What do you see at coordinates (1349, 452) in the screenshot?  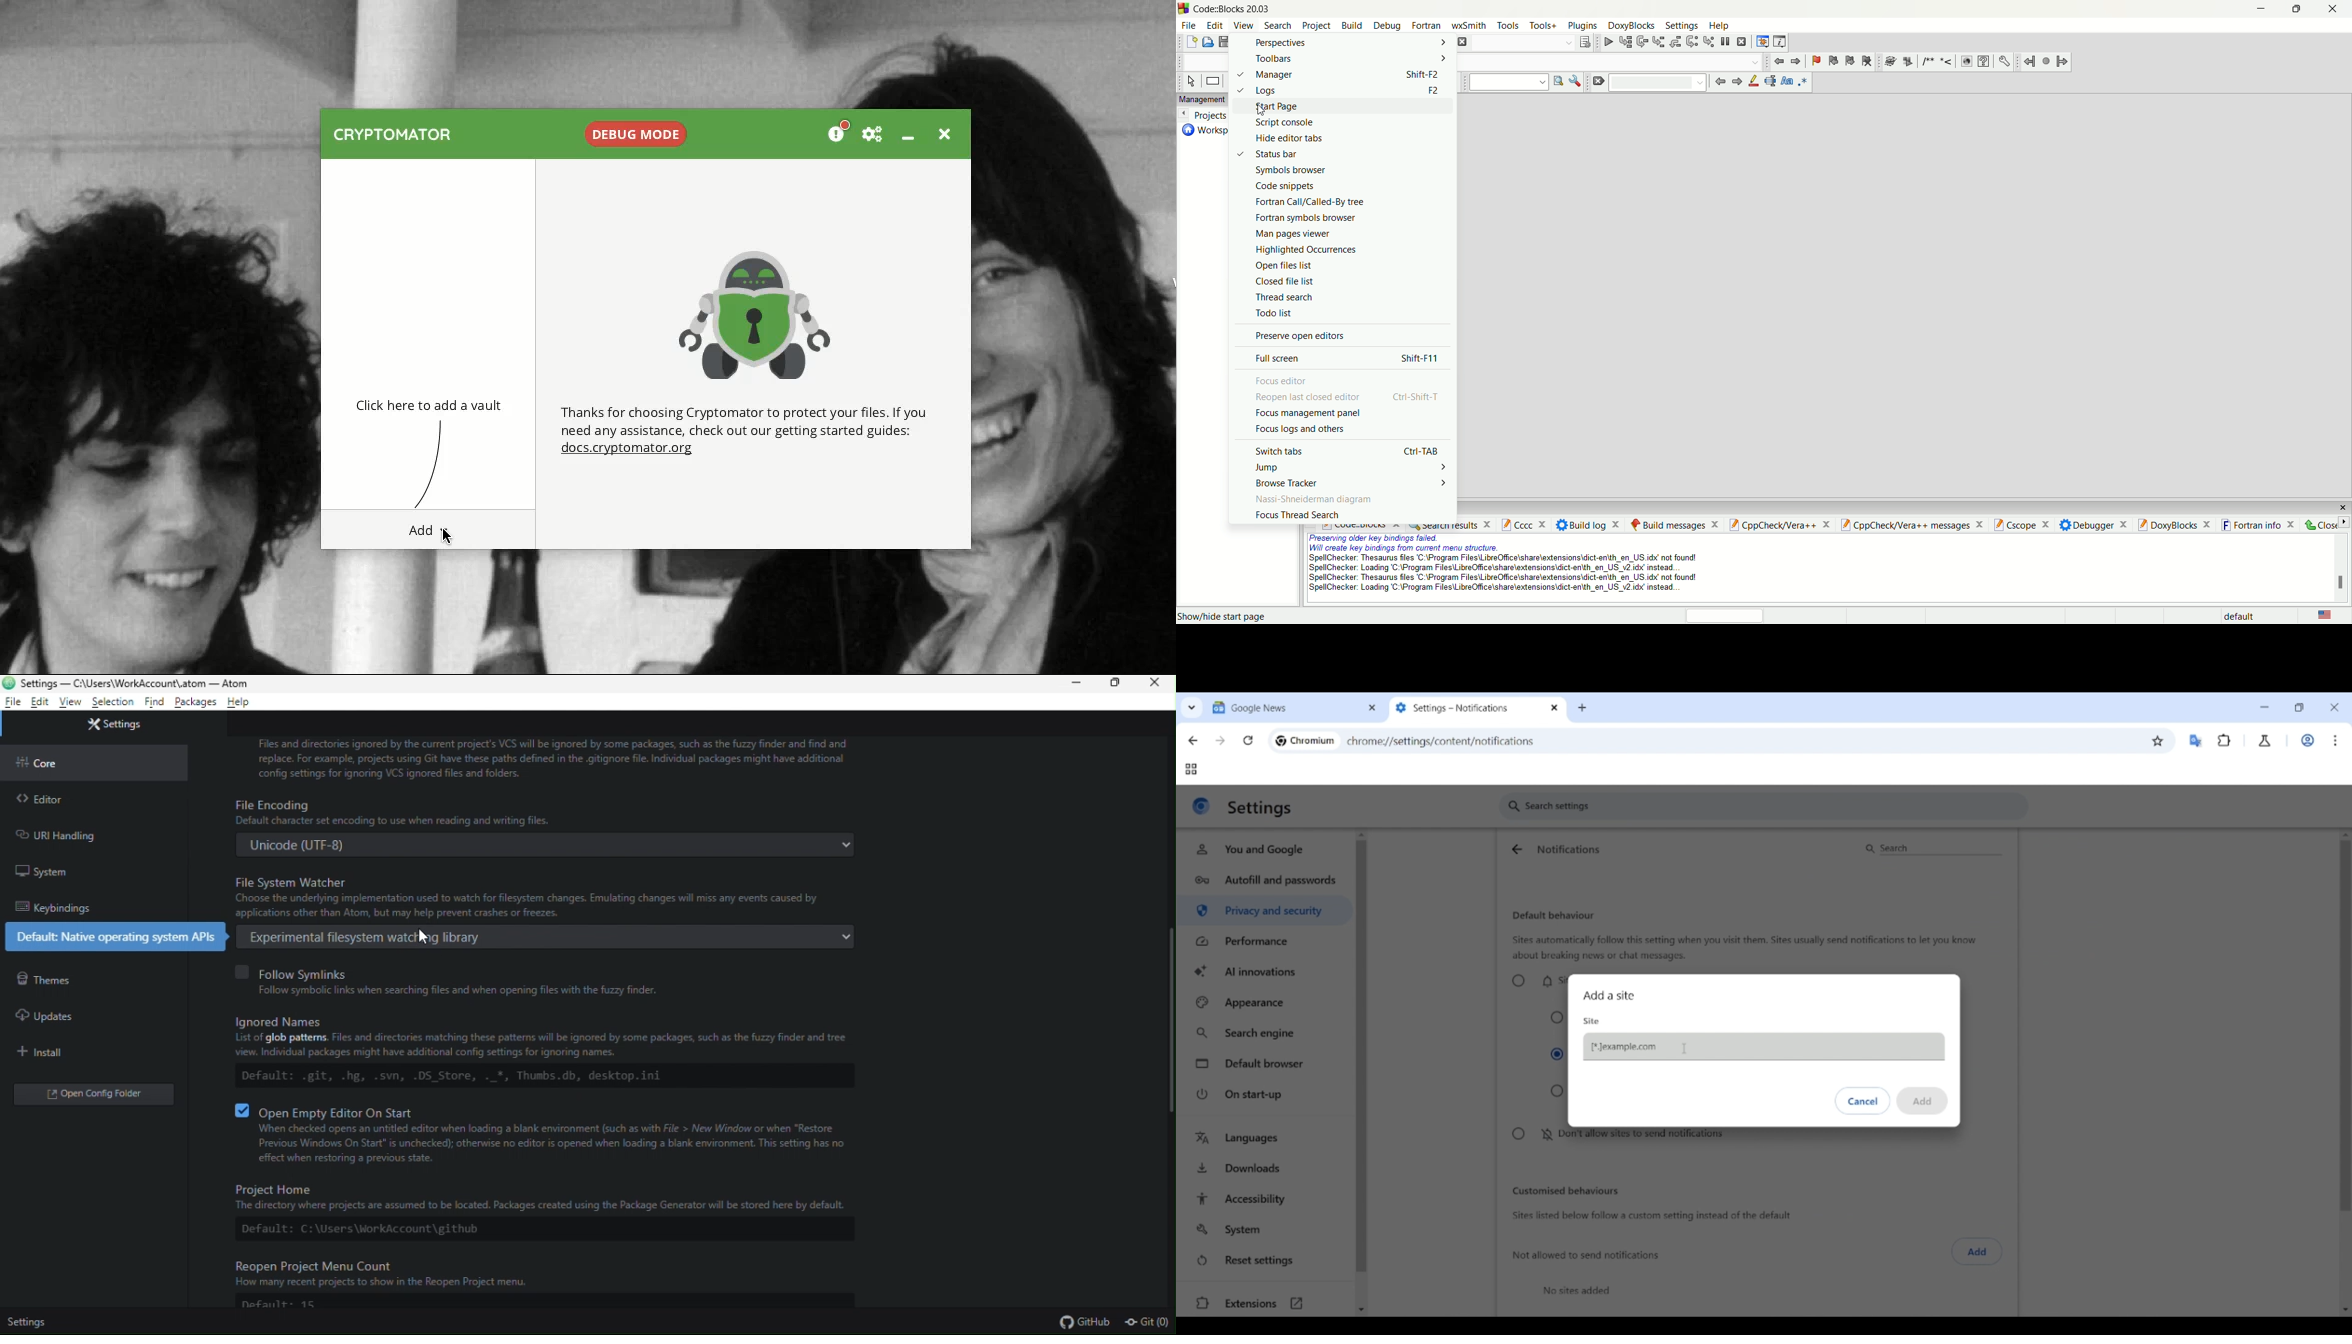 I see `switch tabs` at bounding box center [1349, 452].